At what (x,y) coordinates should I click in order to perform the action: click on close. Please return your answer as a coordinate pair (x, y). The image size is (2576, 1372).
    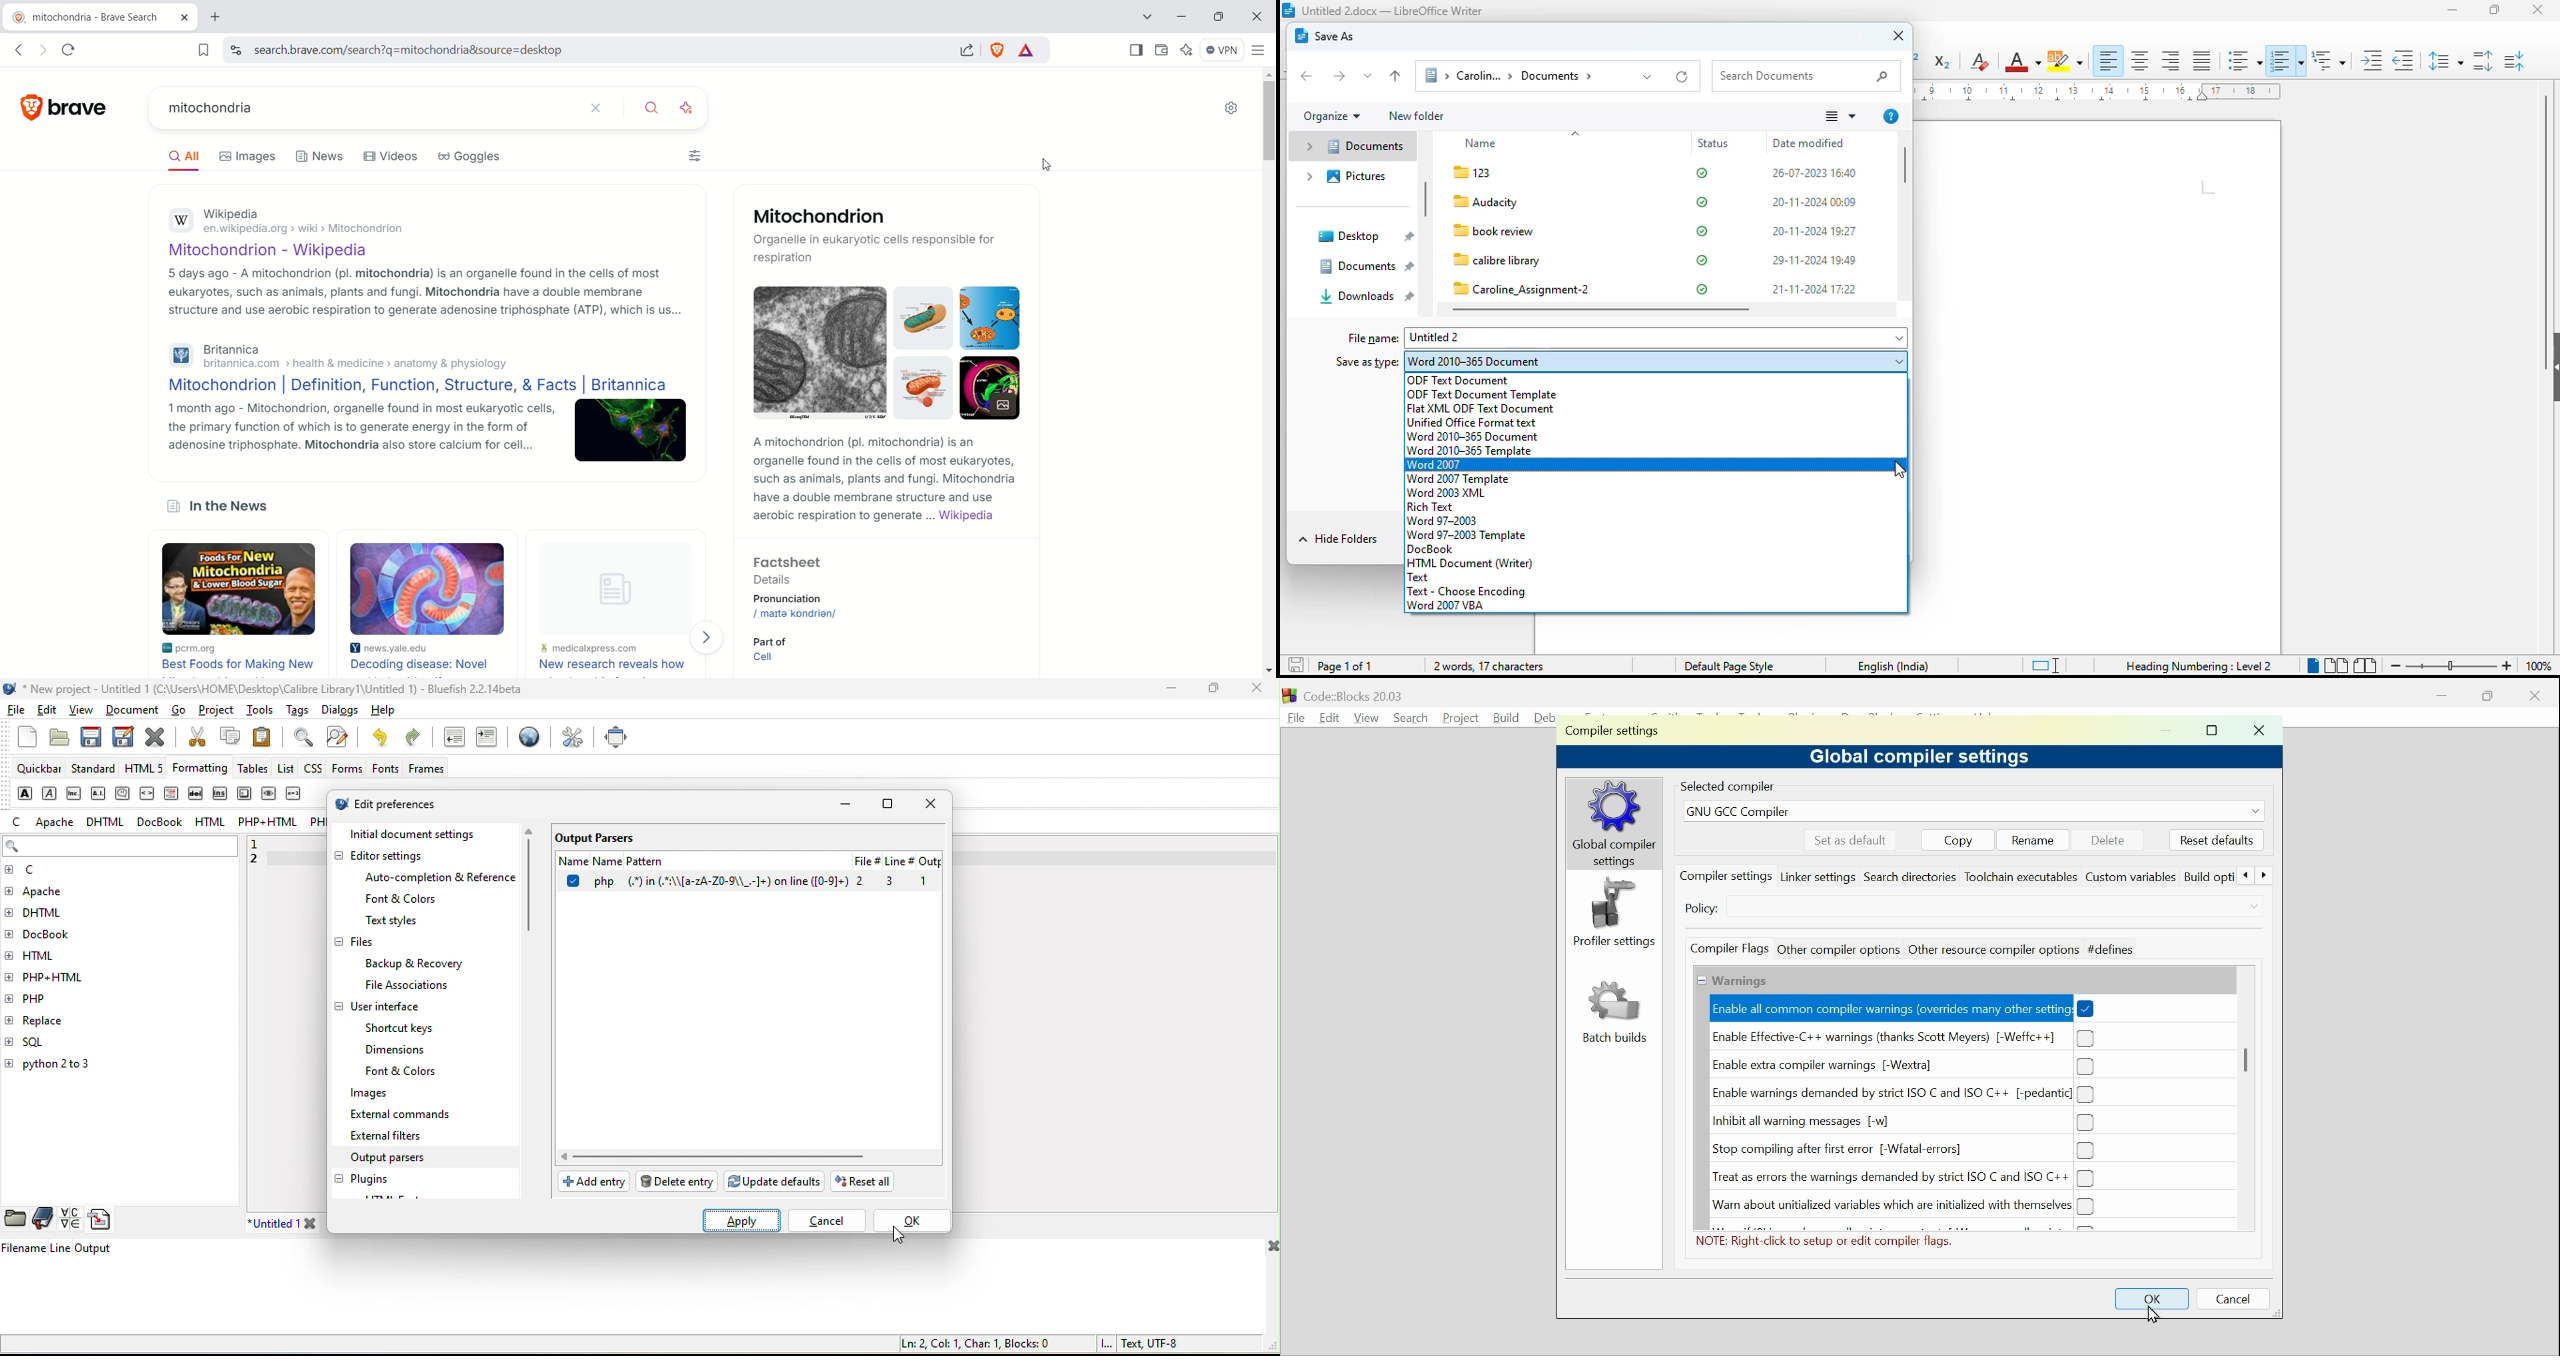
    Looking at the image, I should click on (1257, 689).